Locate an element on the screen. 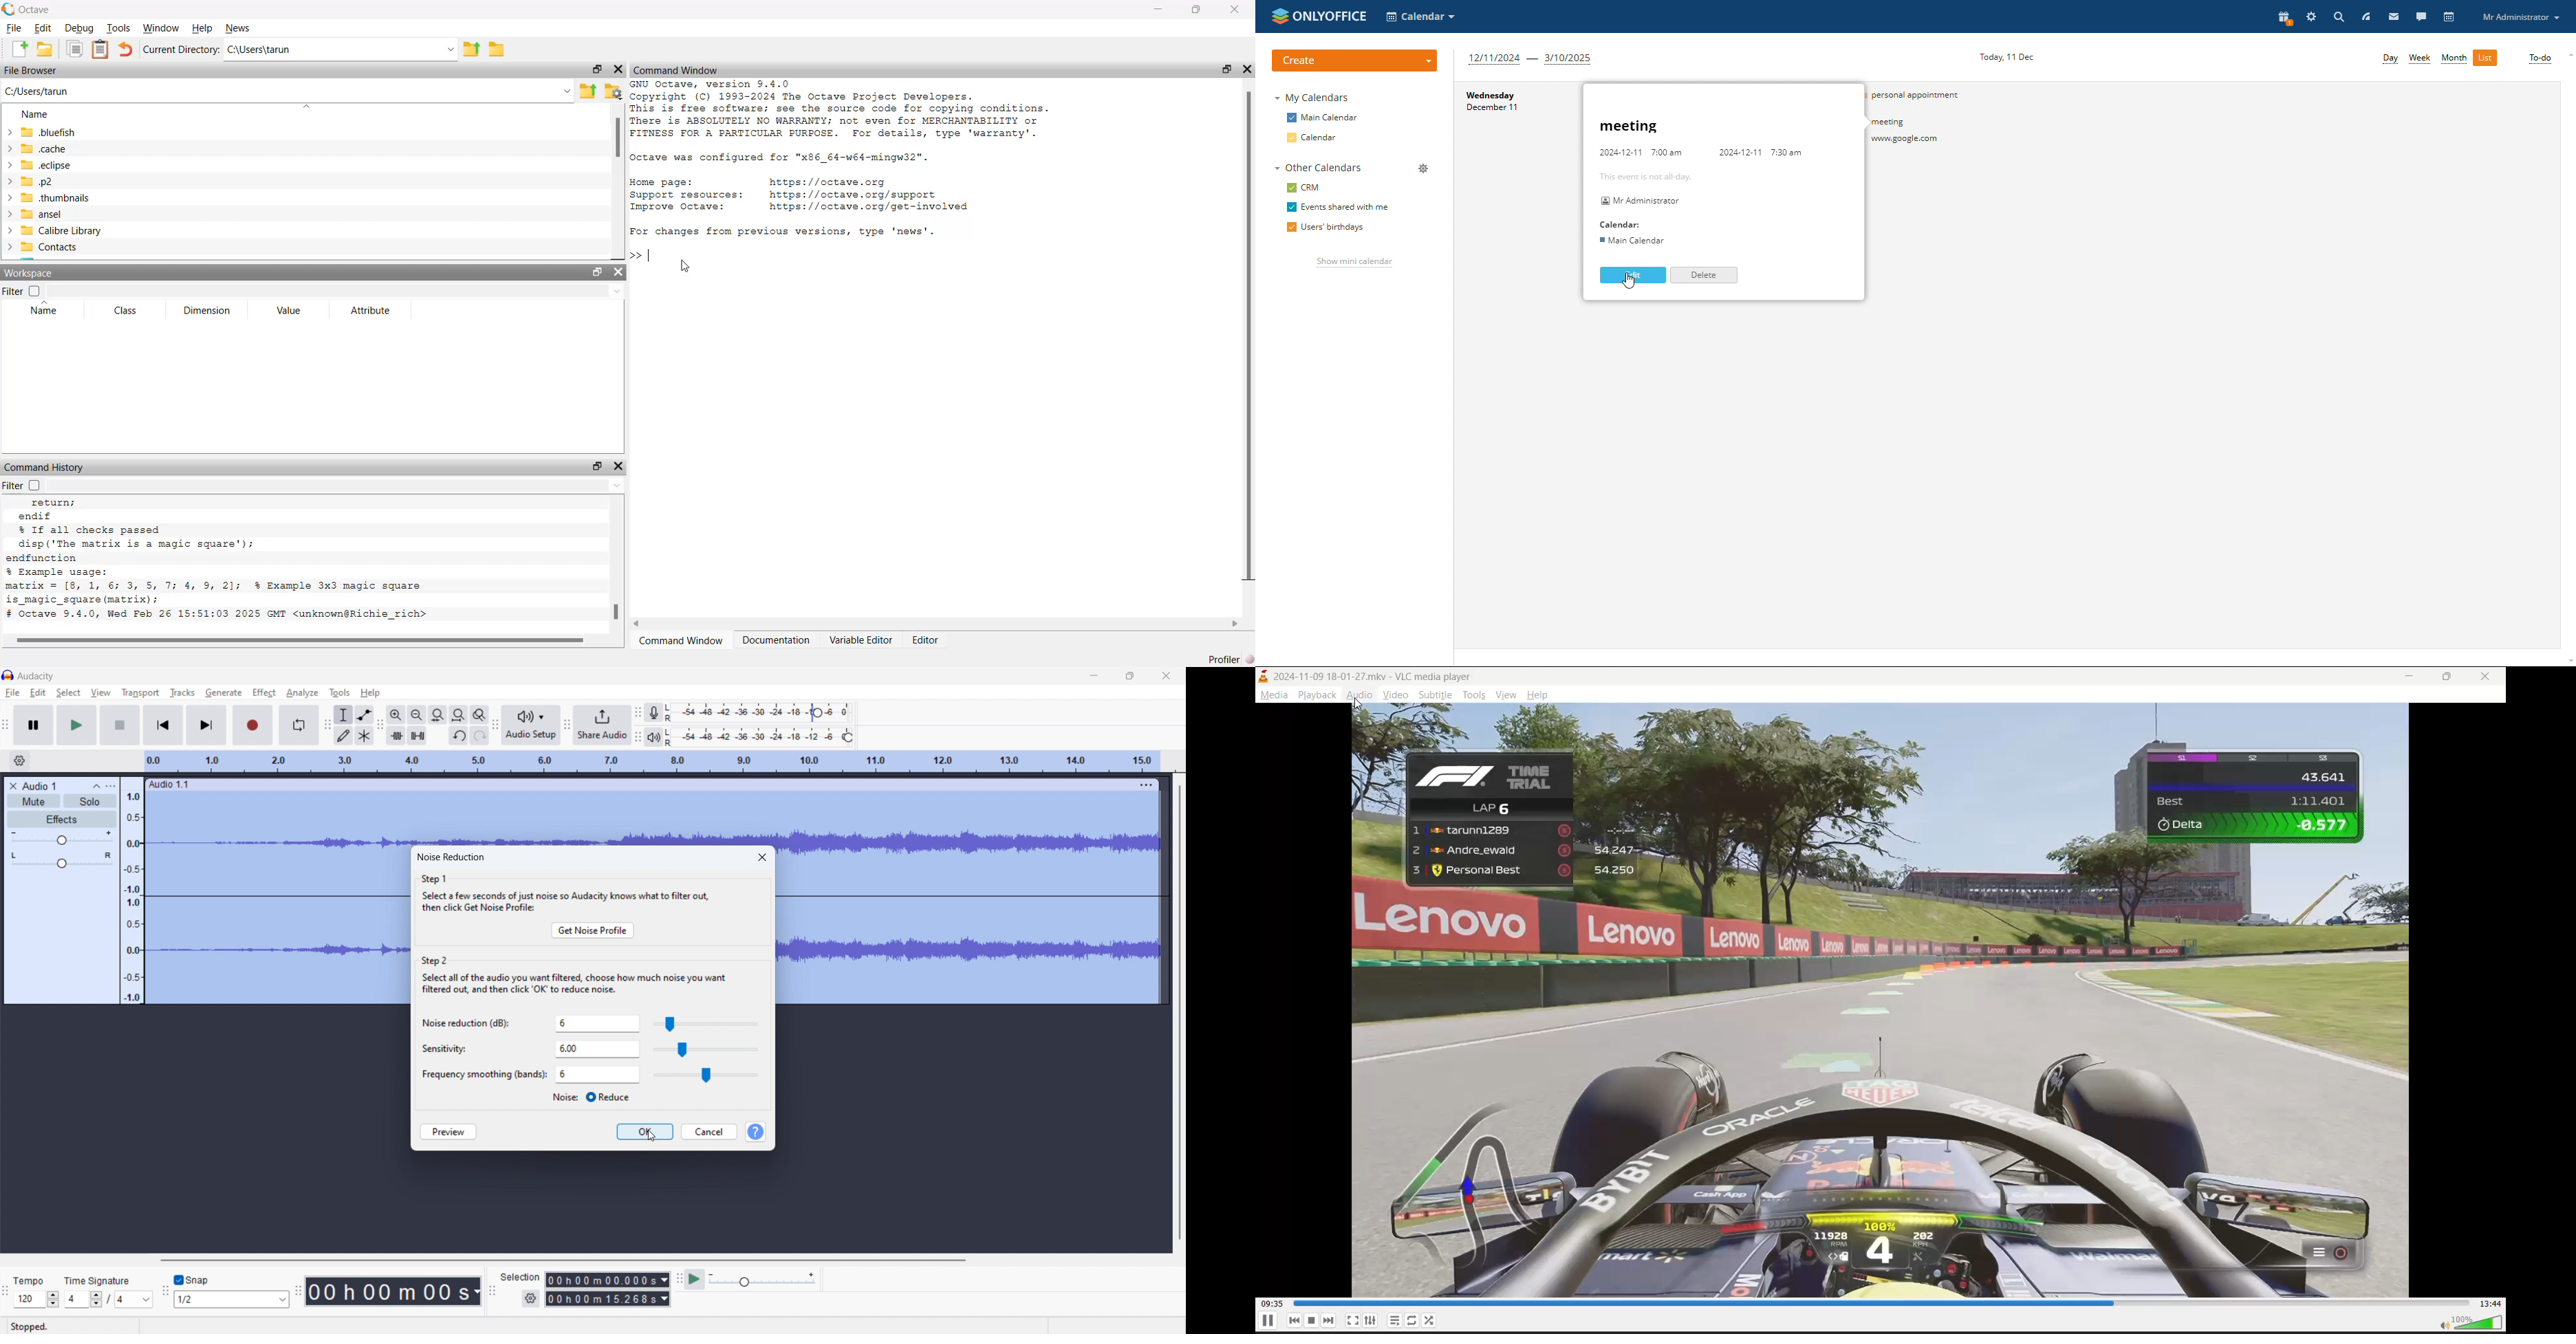  settings is located at coordinates (531, 1299).